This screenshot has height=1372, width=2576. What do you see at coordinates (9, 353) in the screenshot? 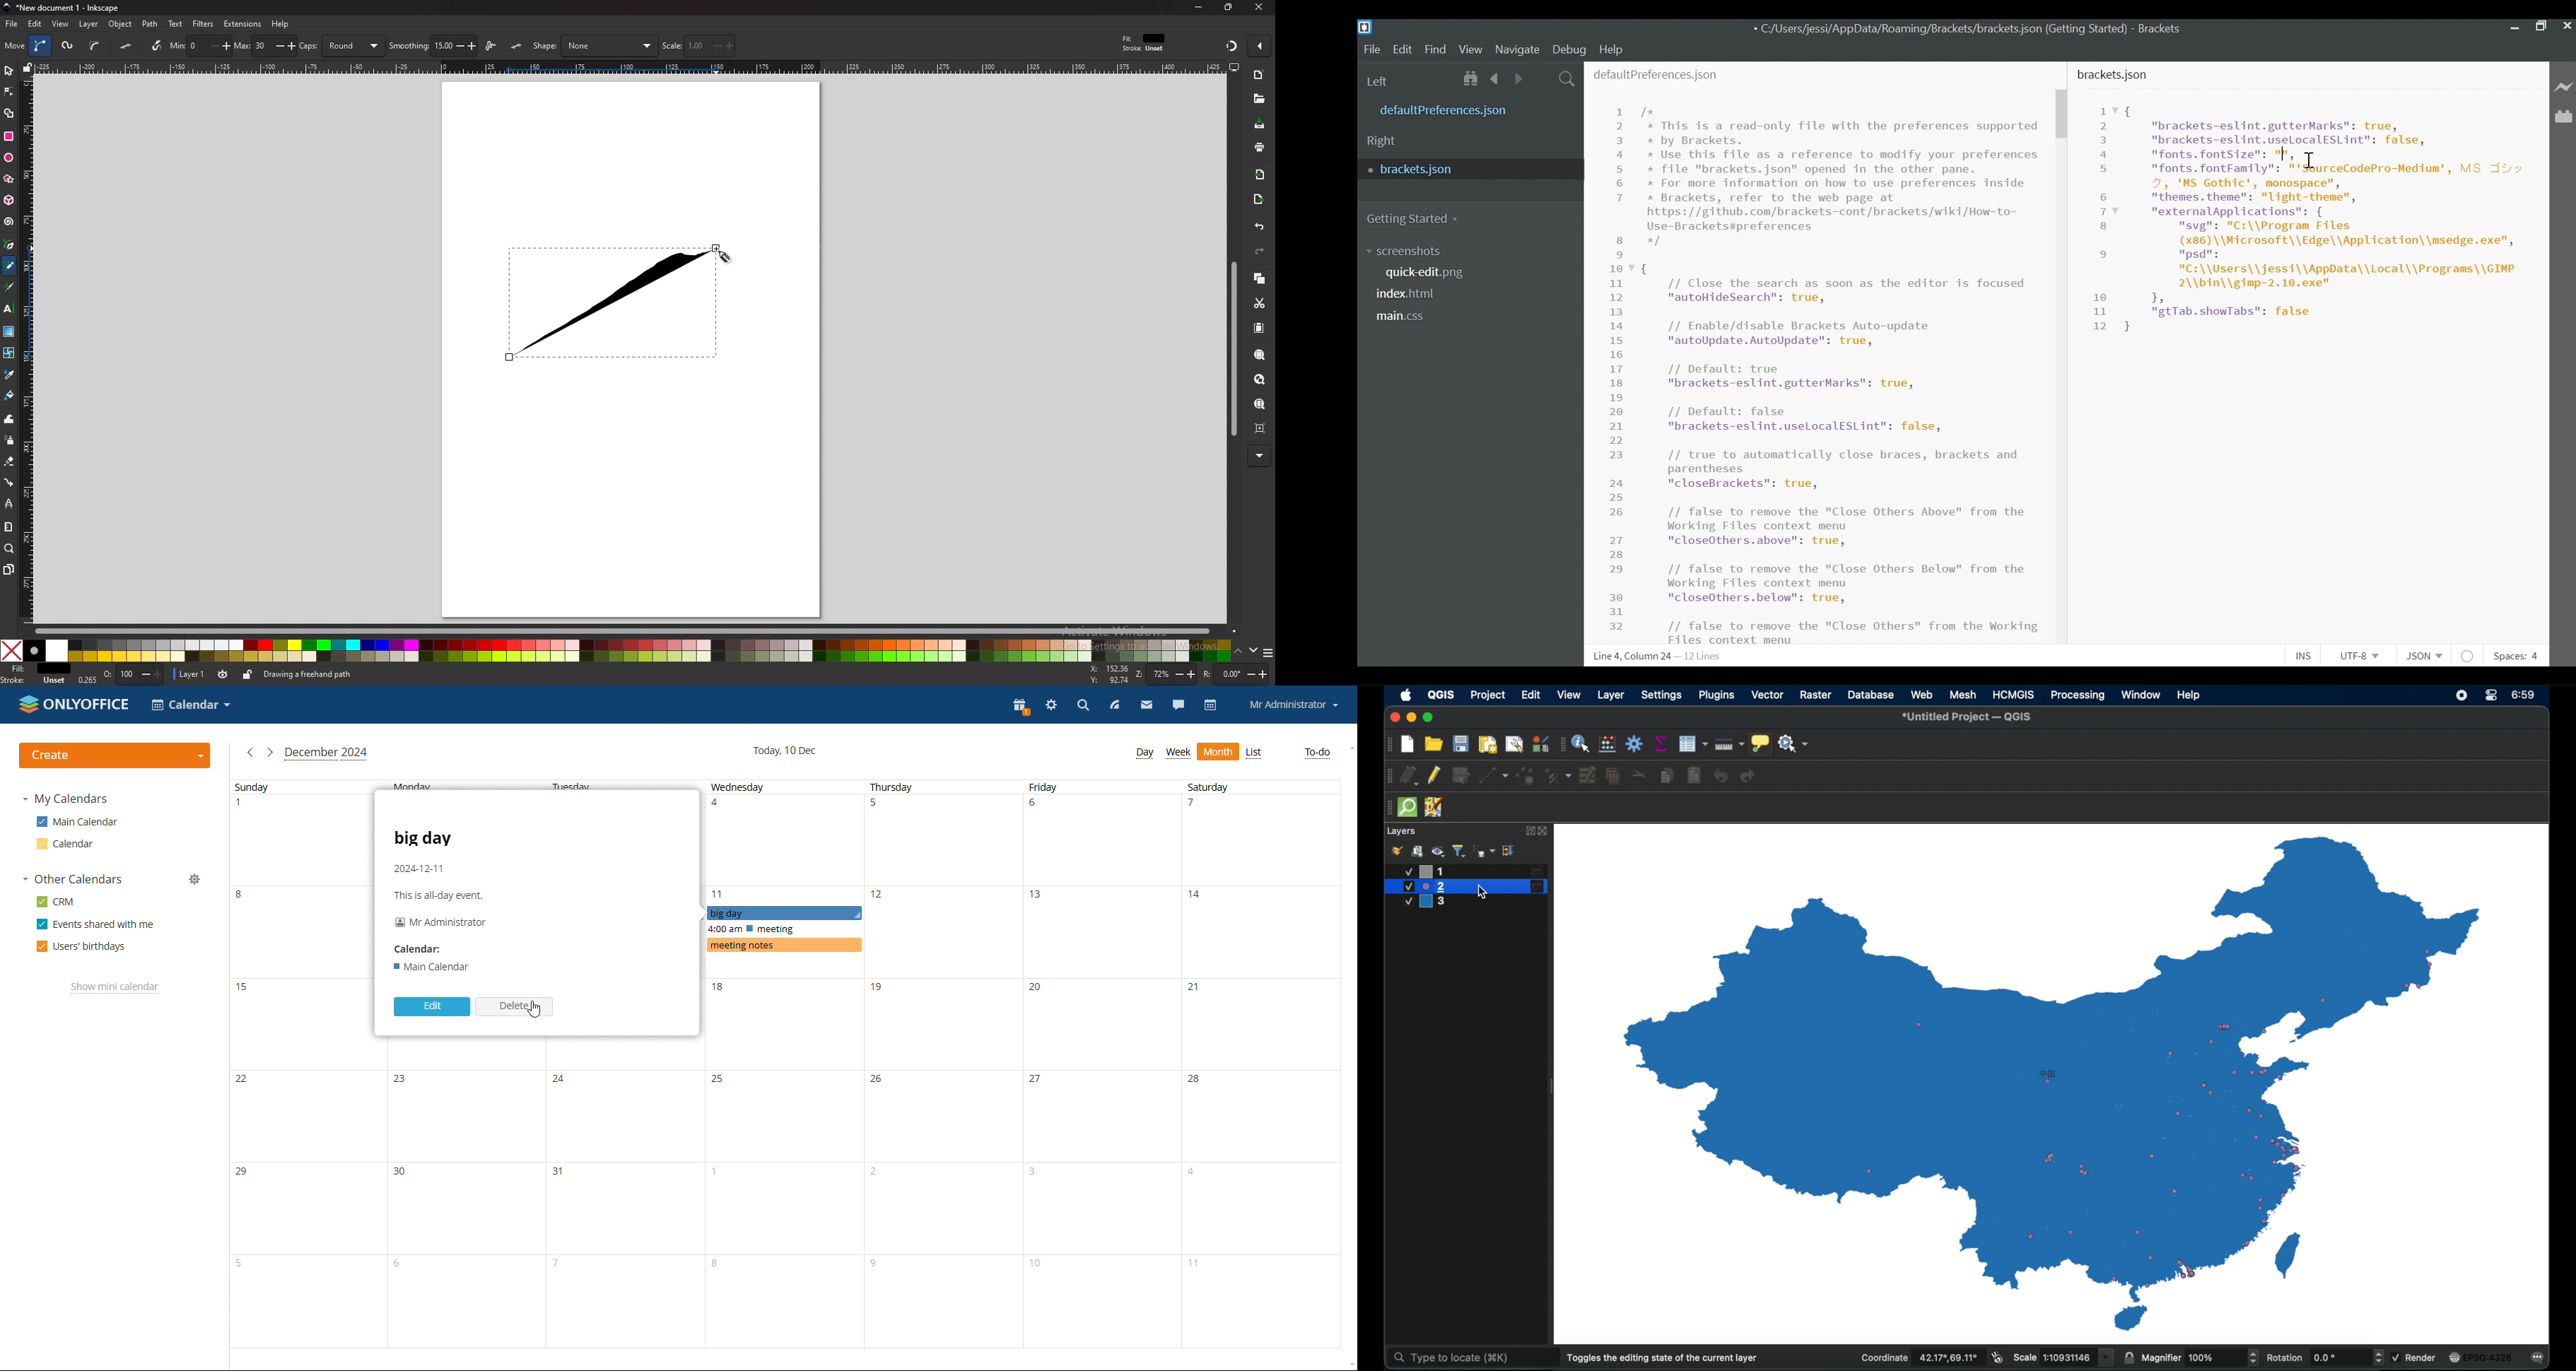
I see `mesh` at bounding box center [9, 353].